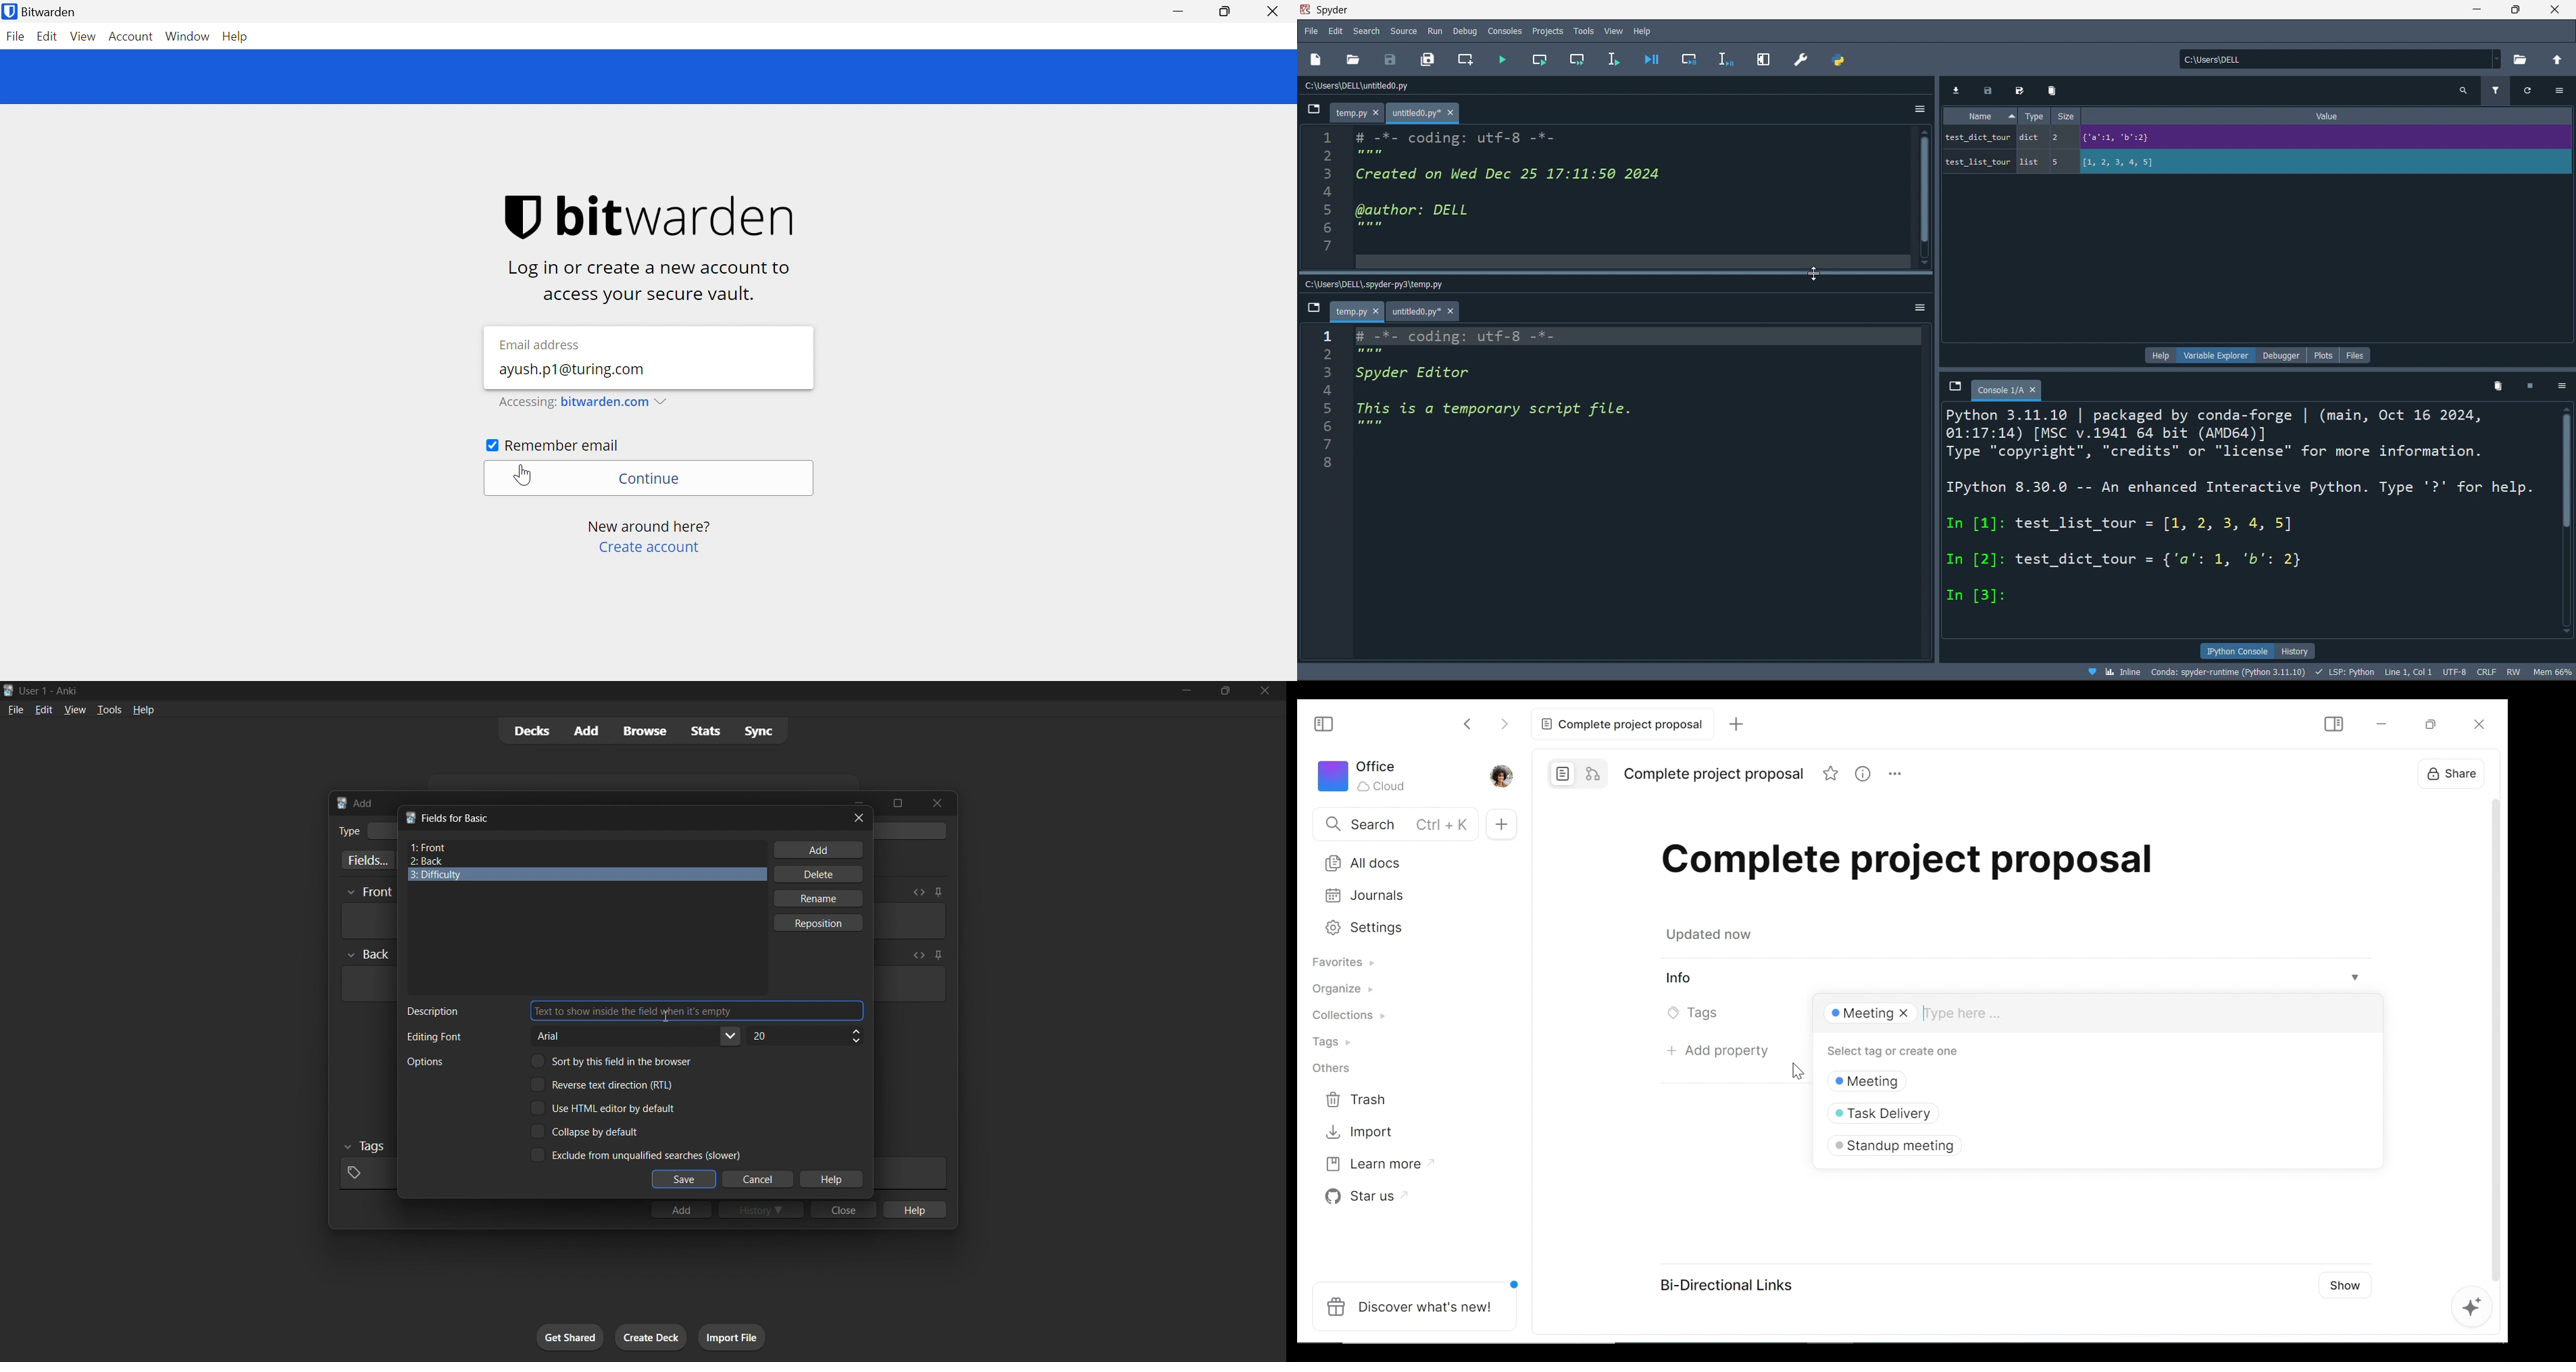 Image resolution: width=2576 pixels, height=1372 pixels. Describe the element at coordinates (1372, 352) in the screenshot. I see `2 Rp` at that location.